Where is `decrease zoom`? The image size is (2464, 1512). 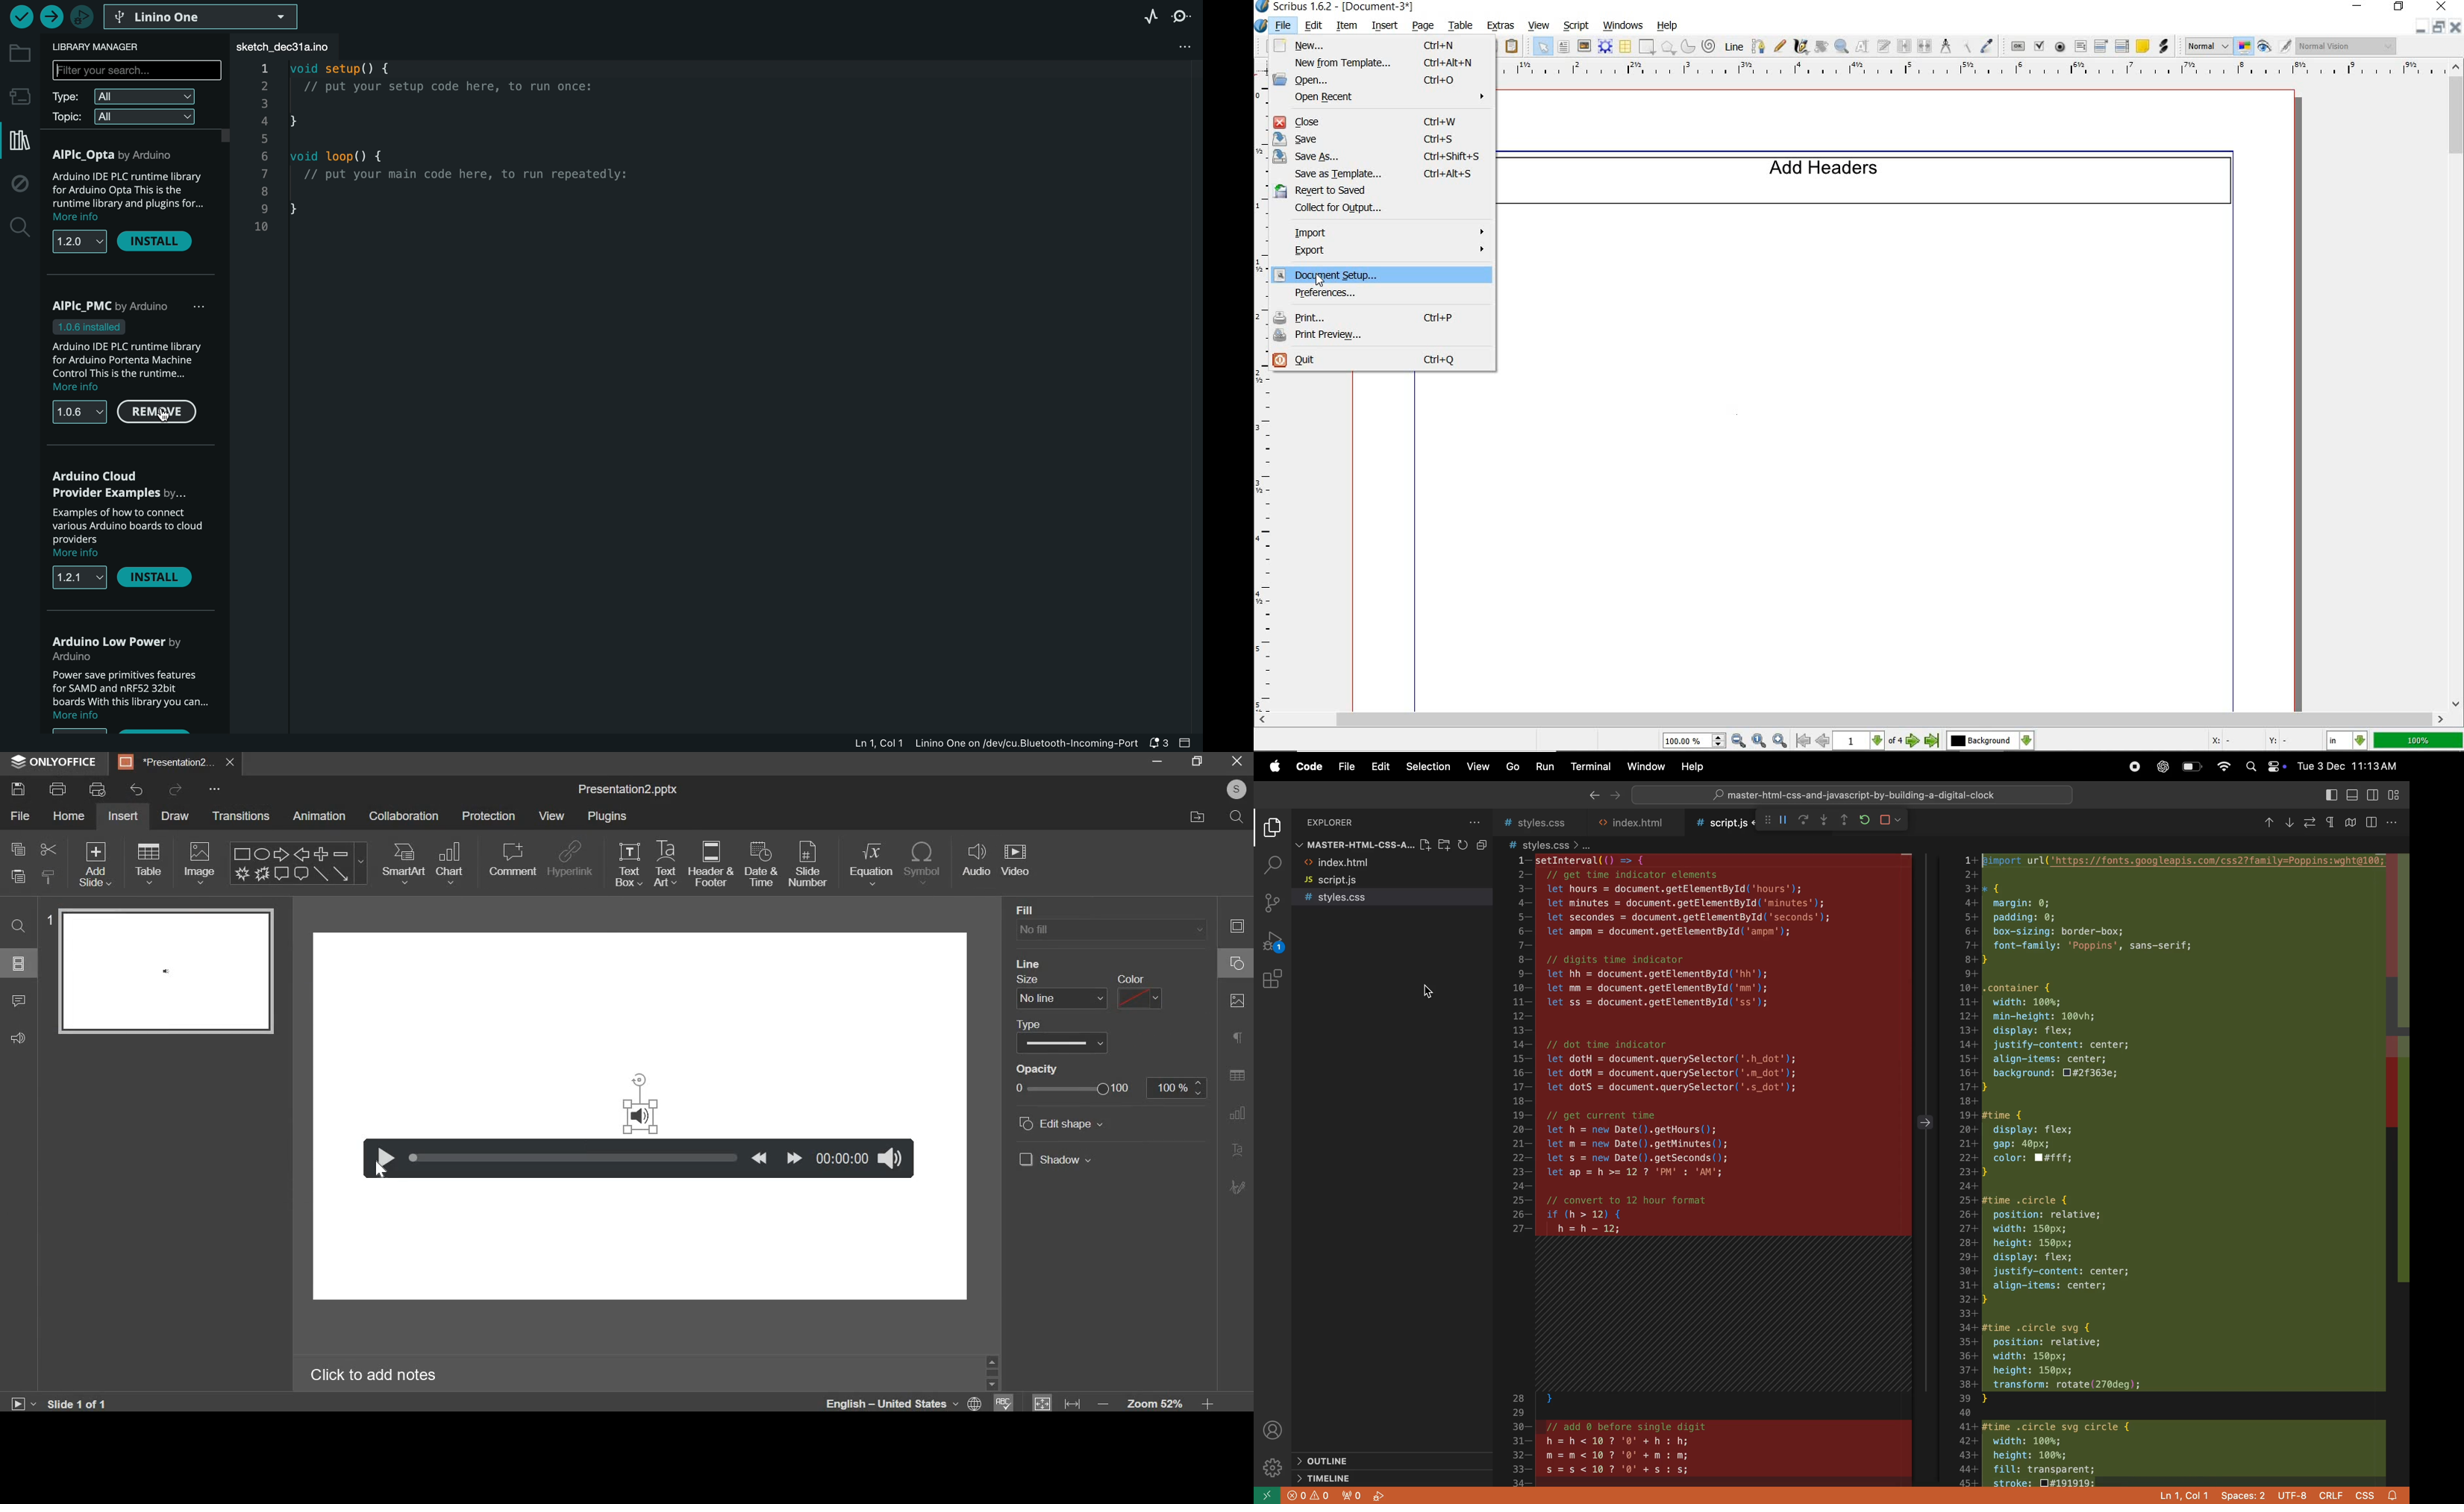
decrease zoom is located at coordinates (1102, 1404).